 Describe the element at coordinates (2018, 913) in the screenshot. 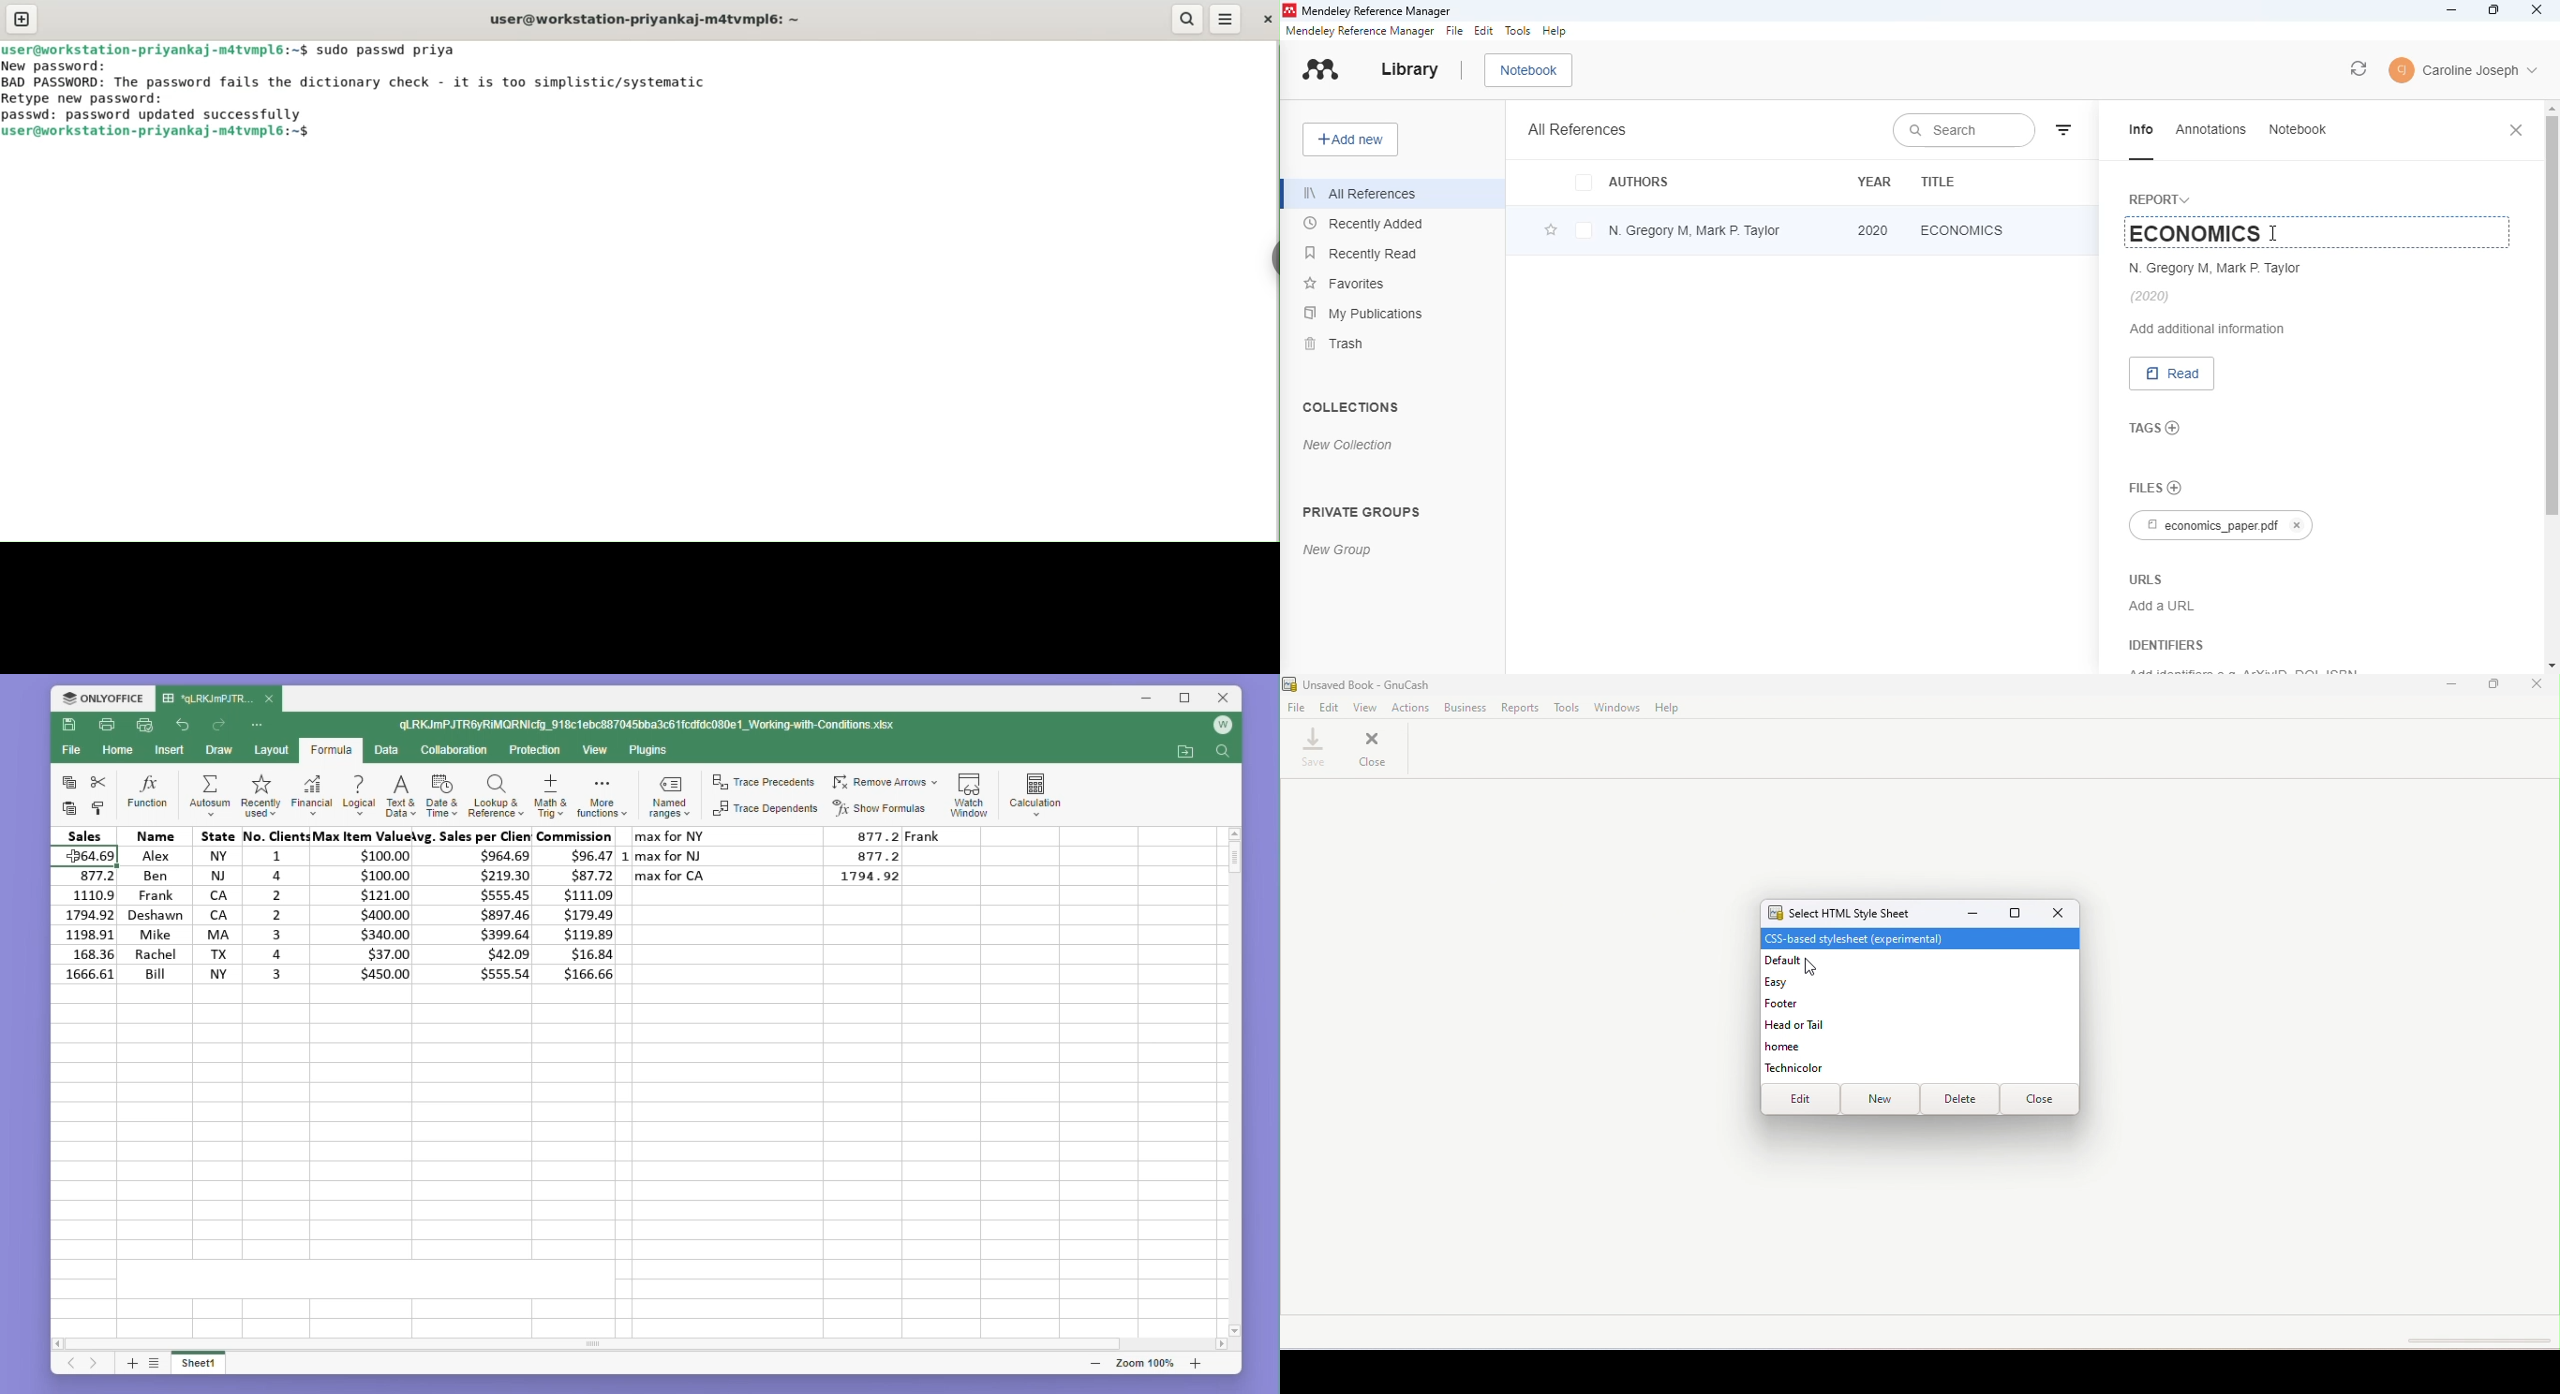

I see `Maximize` at that location.